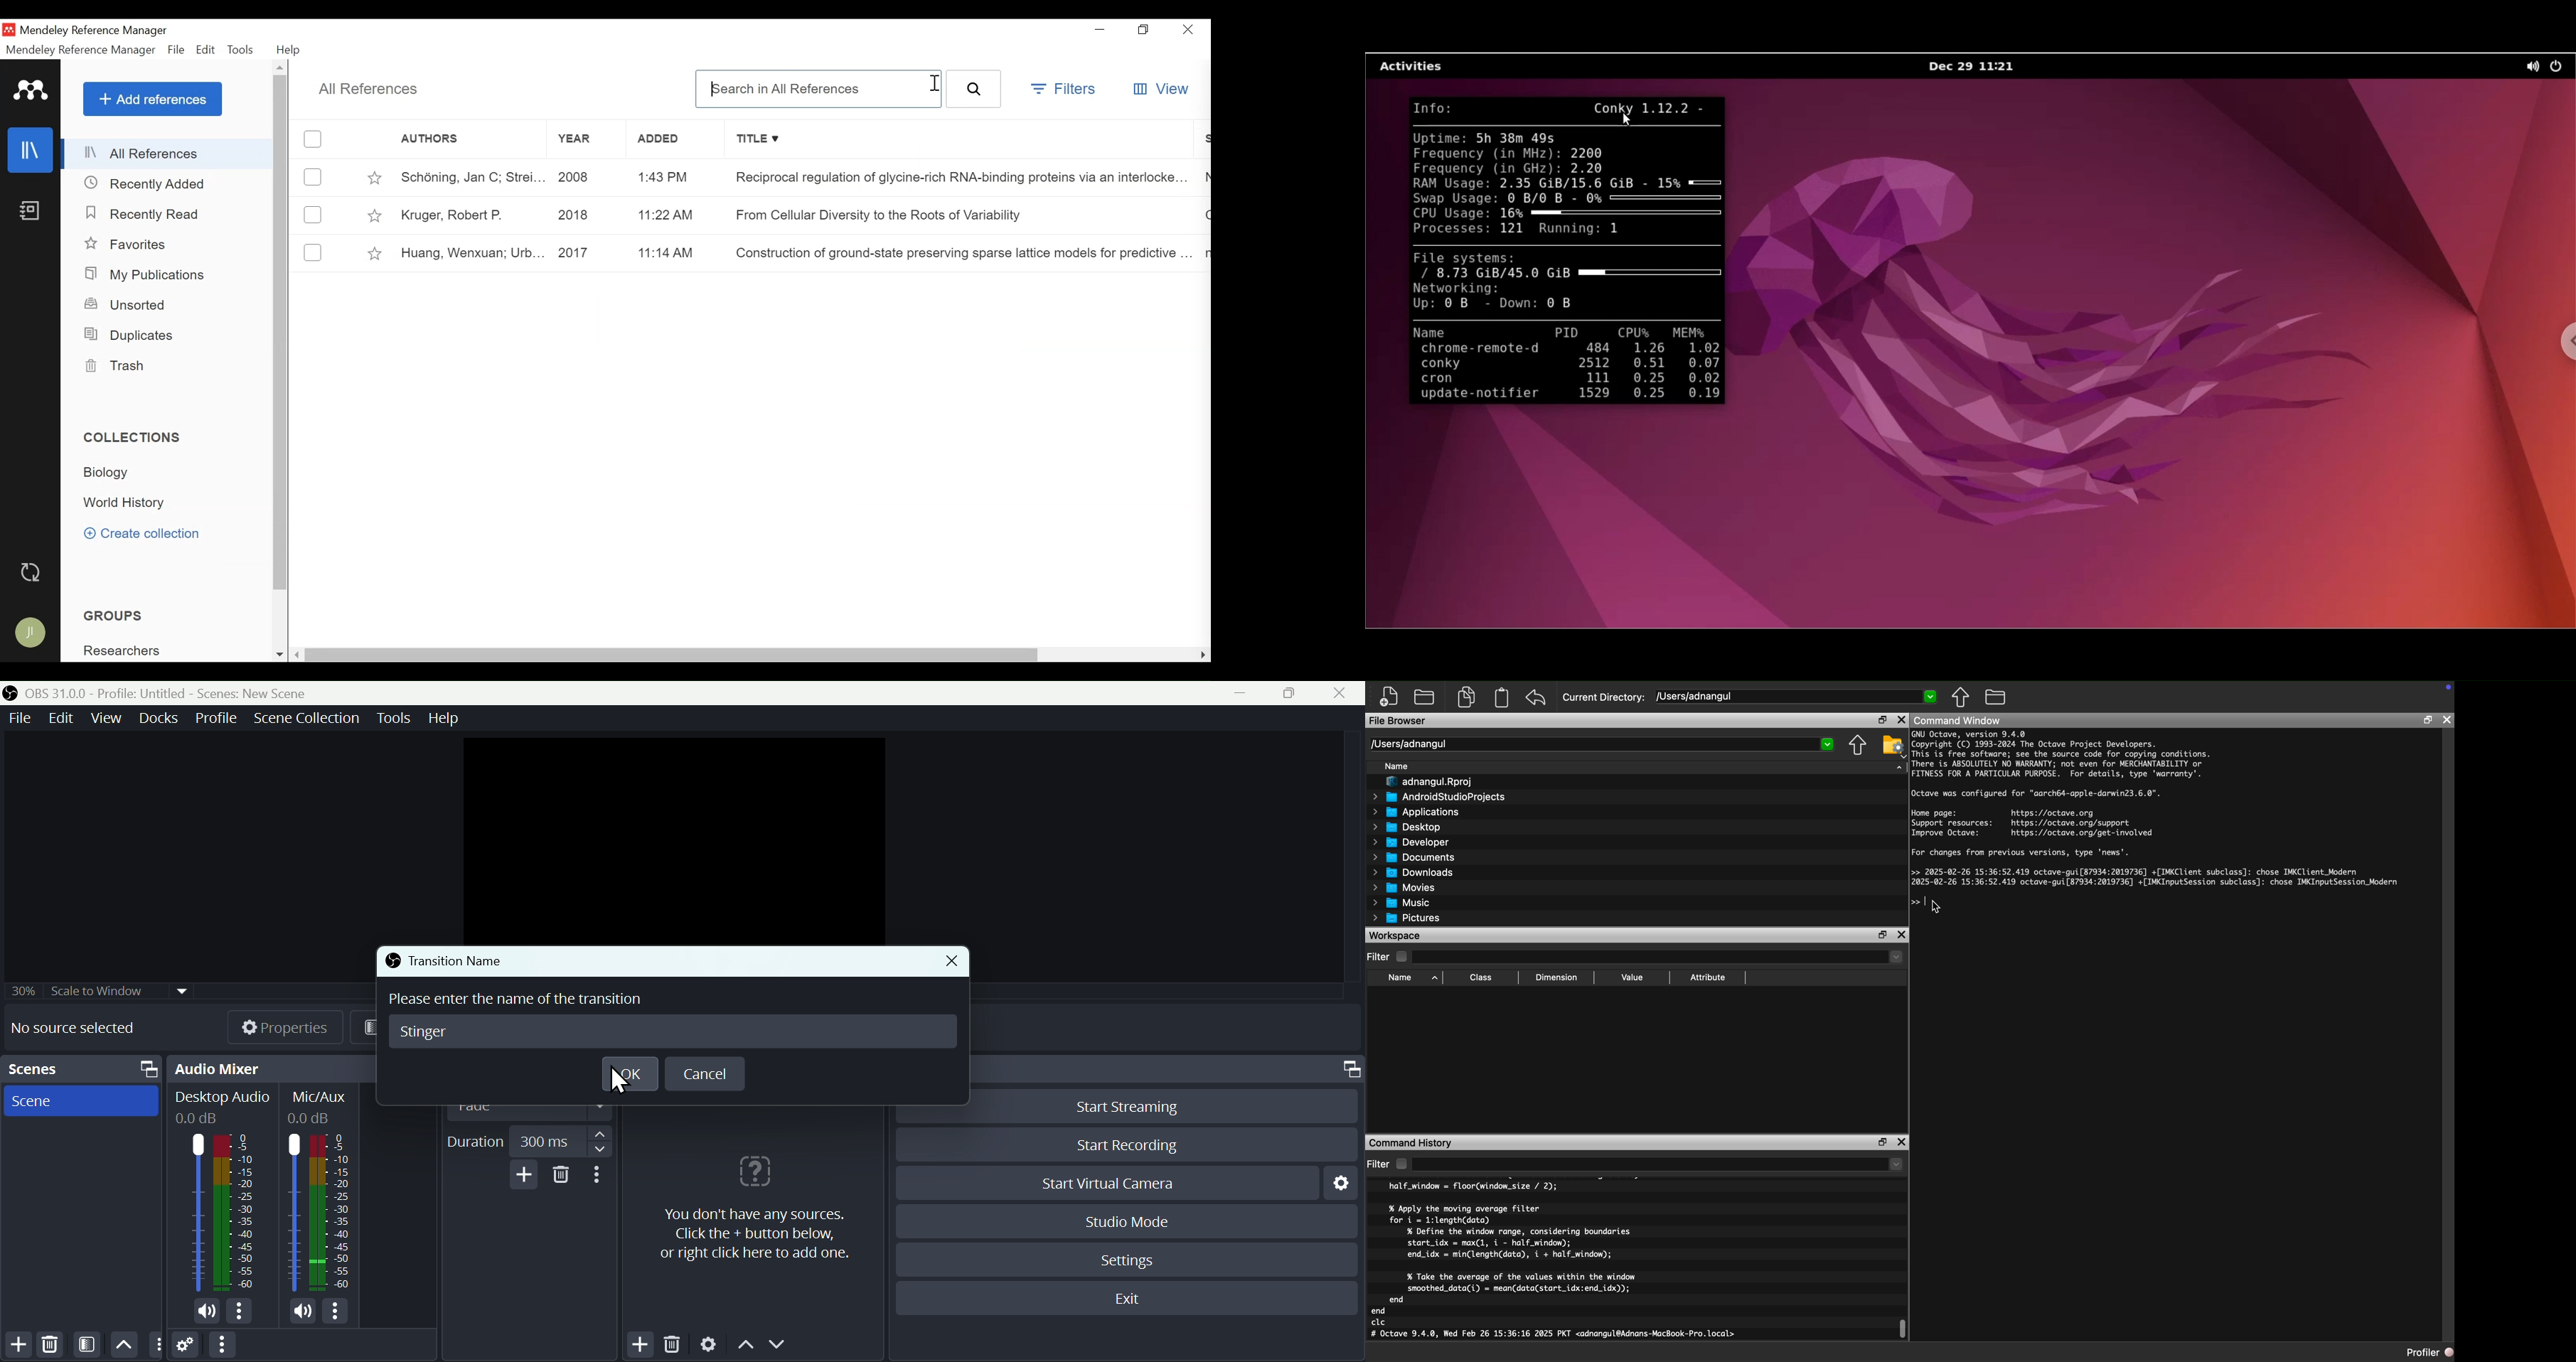  Describe the element at coordinates (17, 717) in the screenshot. I see `` at that location.